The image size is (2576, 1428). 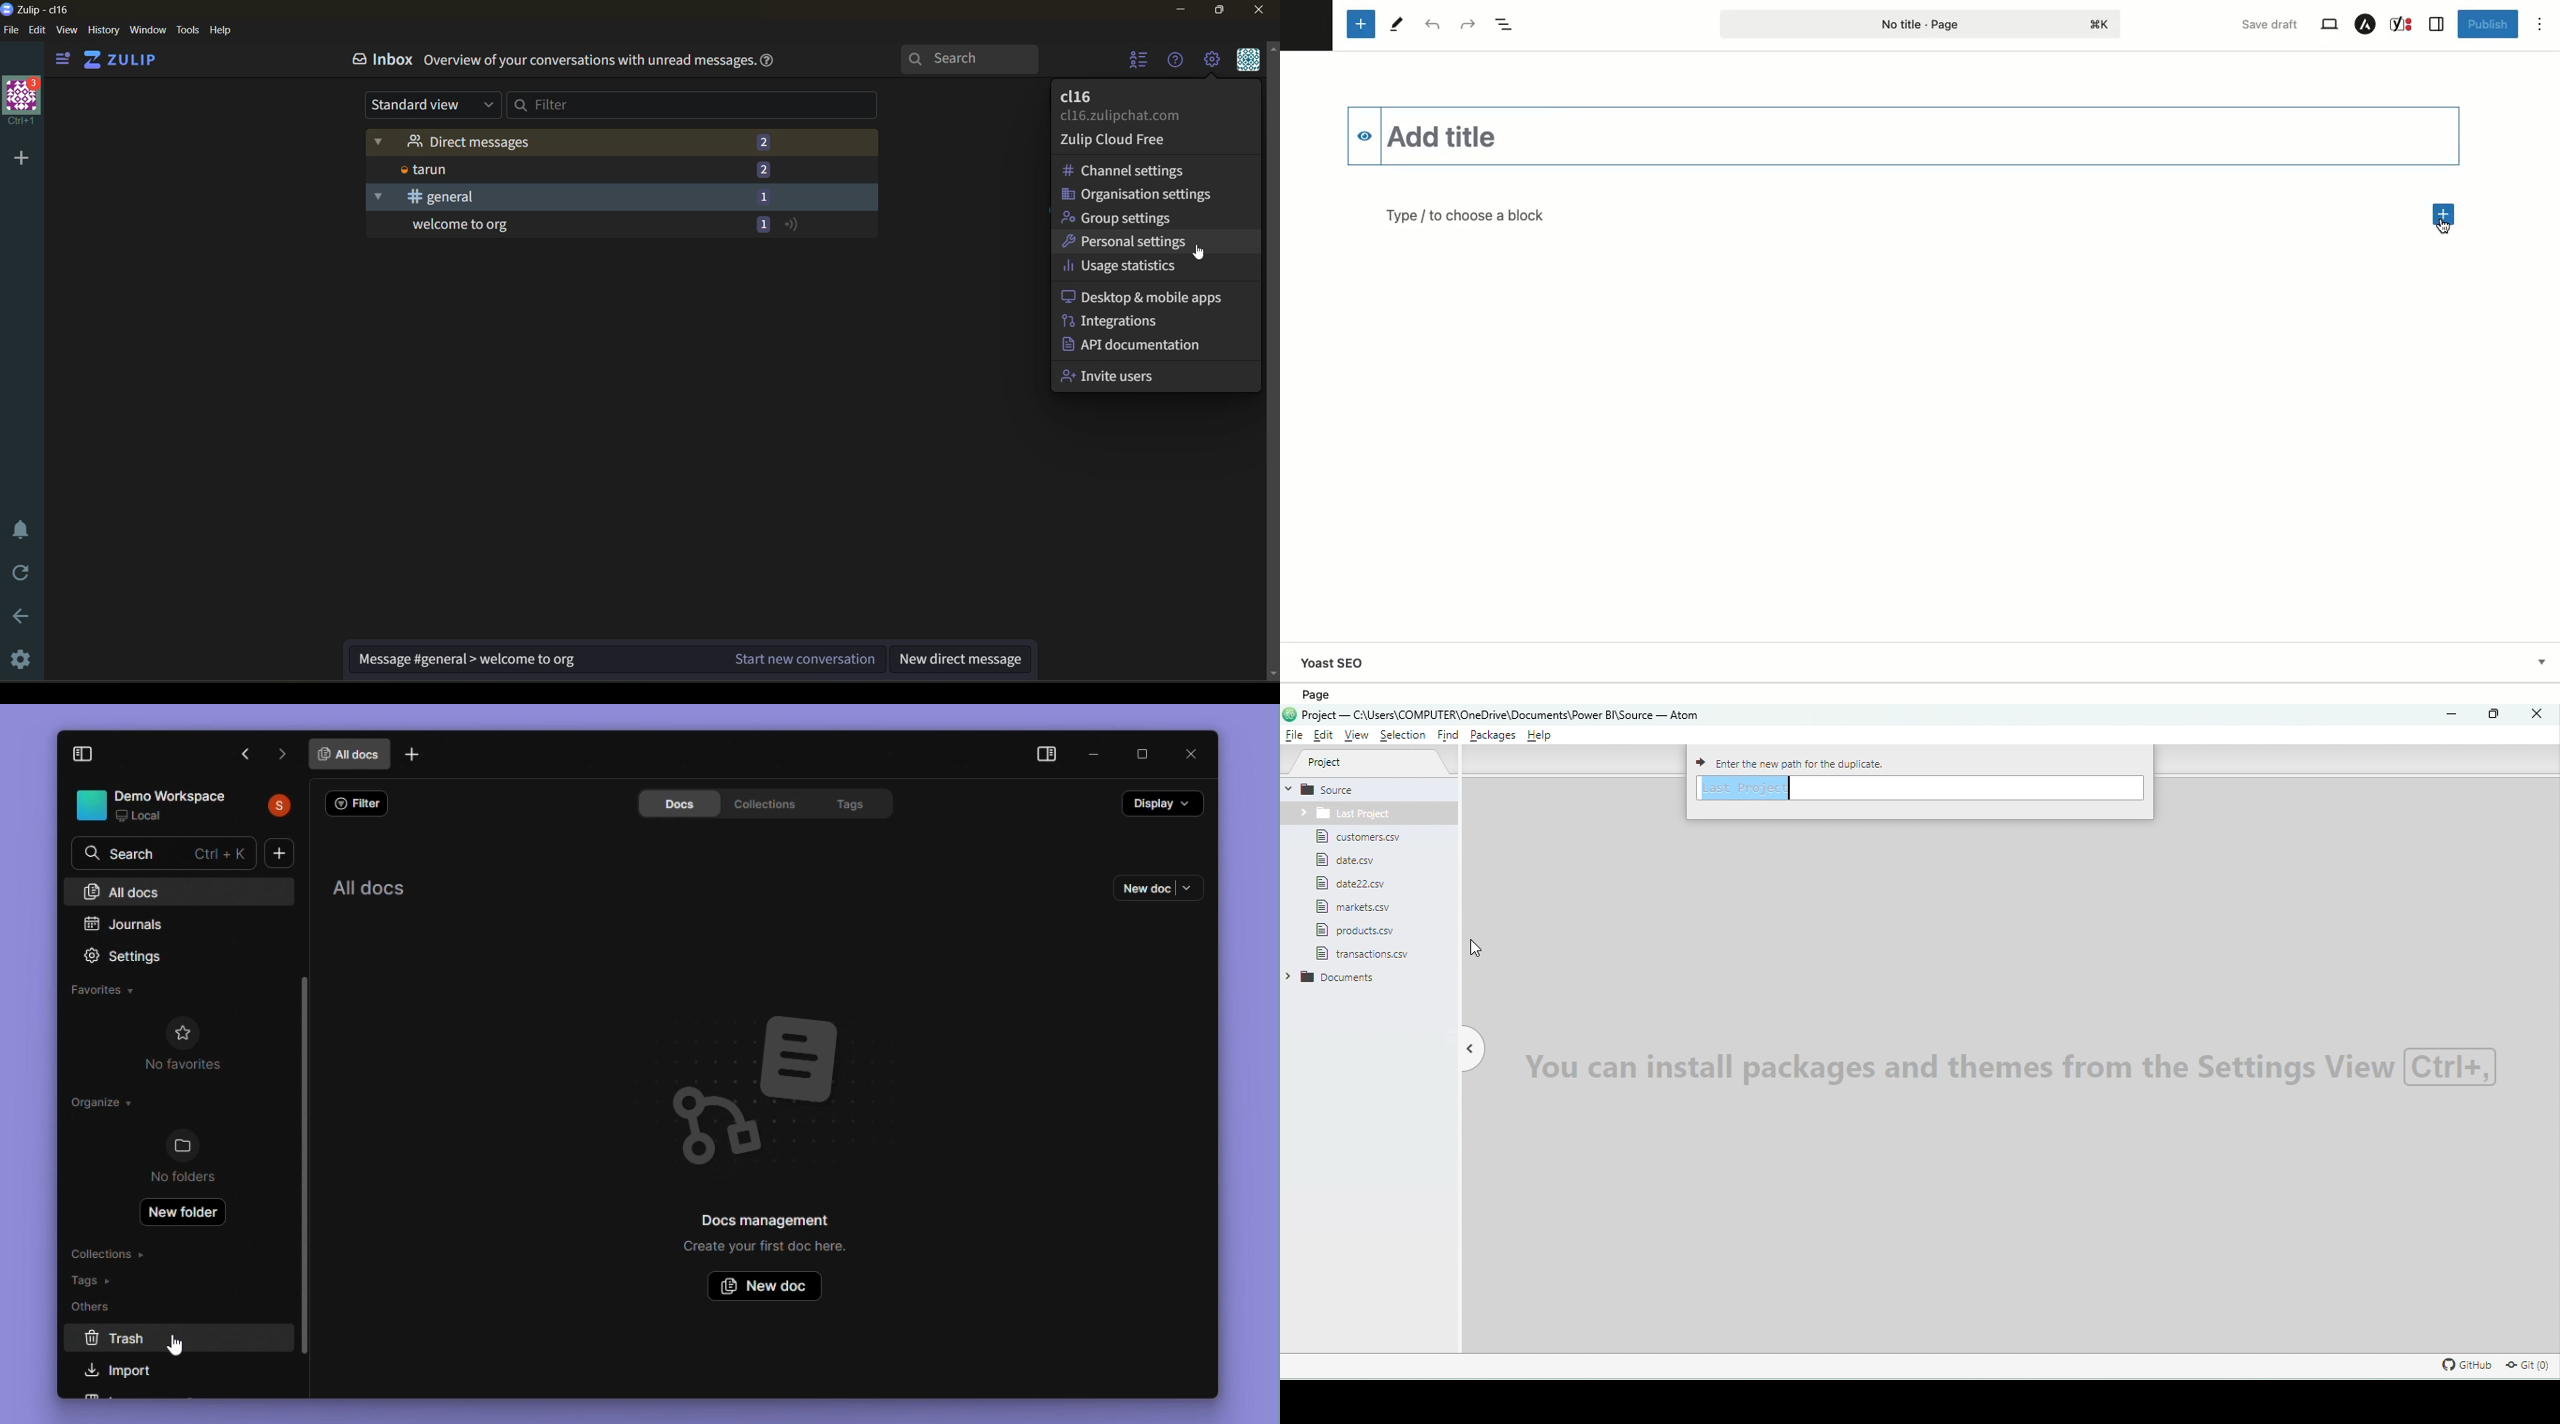 I want to click on close, so click(x=1261, y=10).